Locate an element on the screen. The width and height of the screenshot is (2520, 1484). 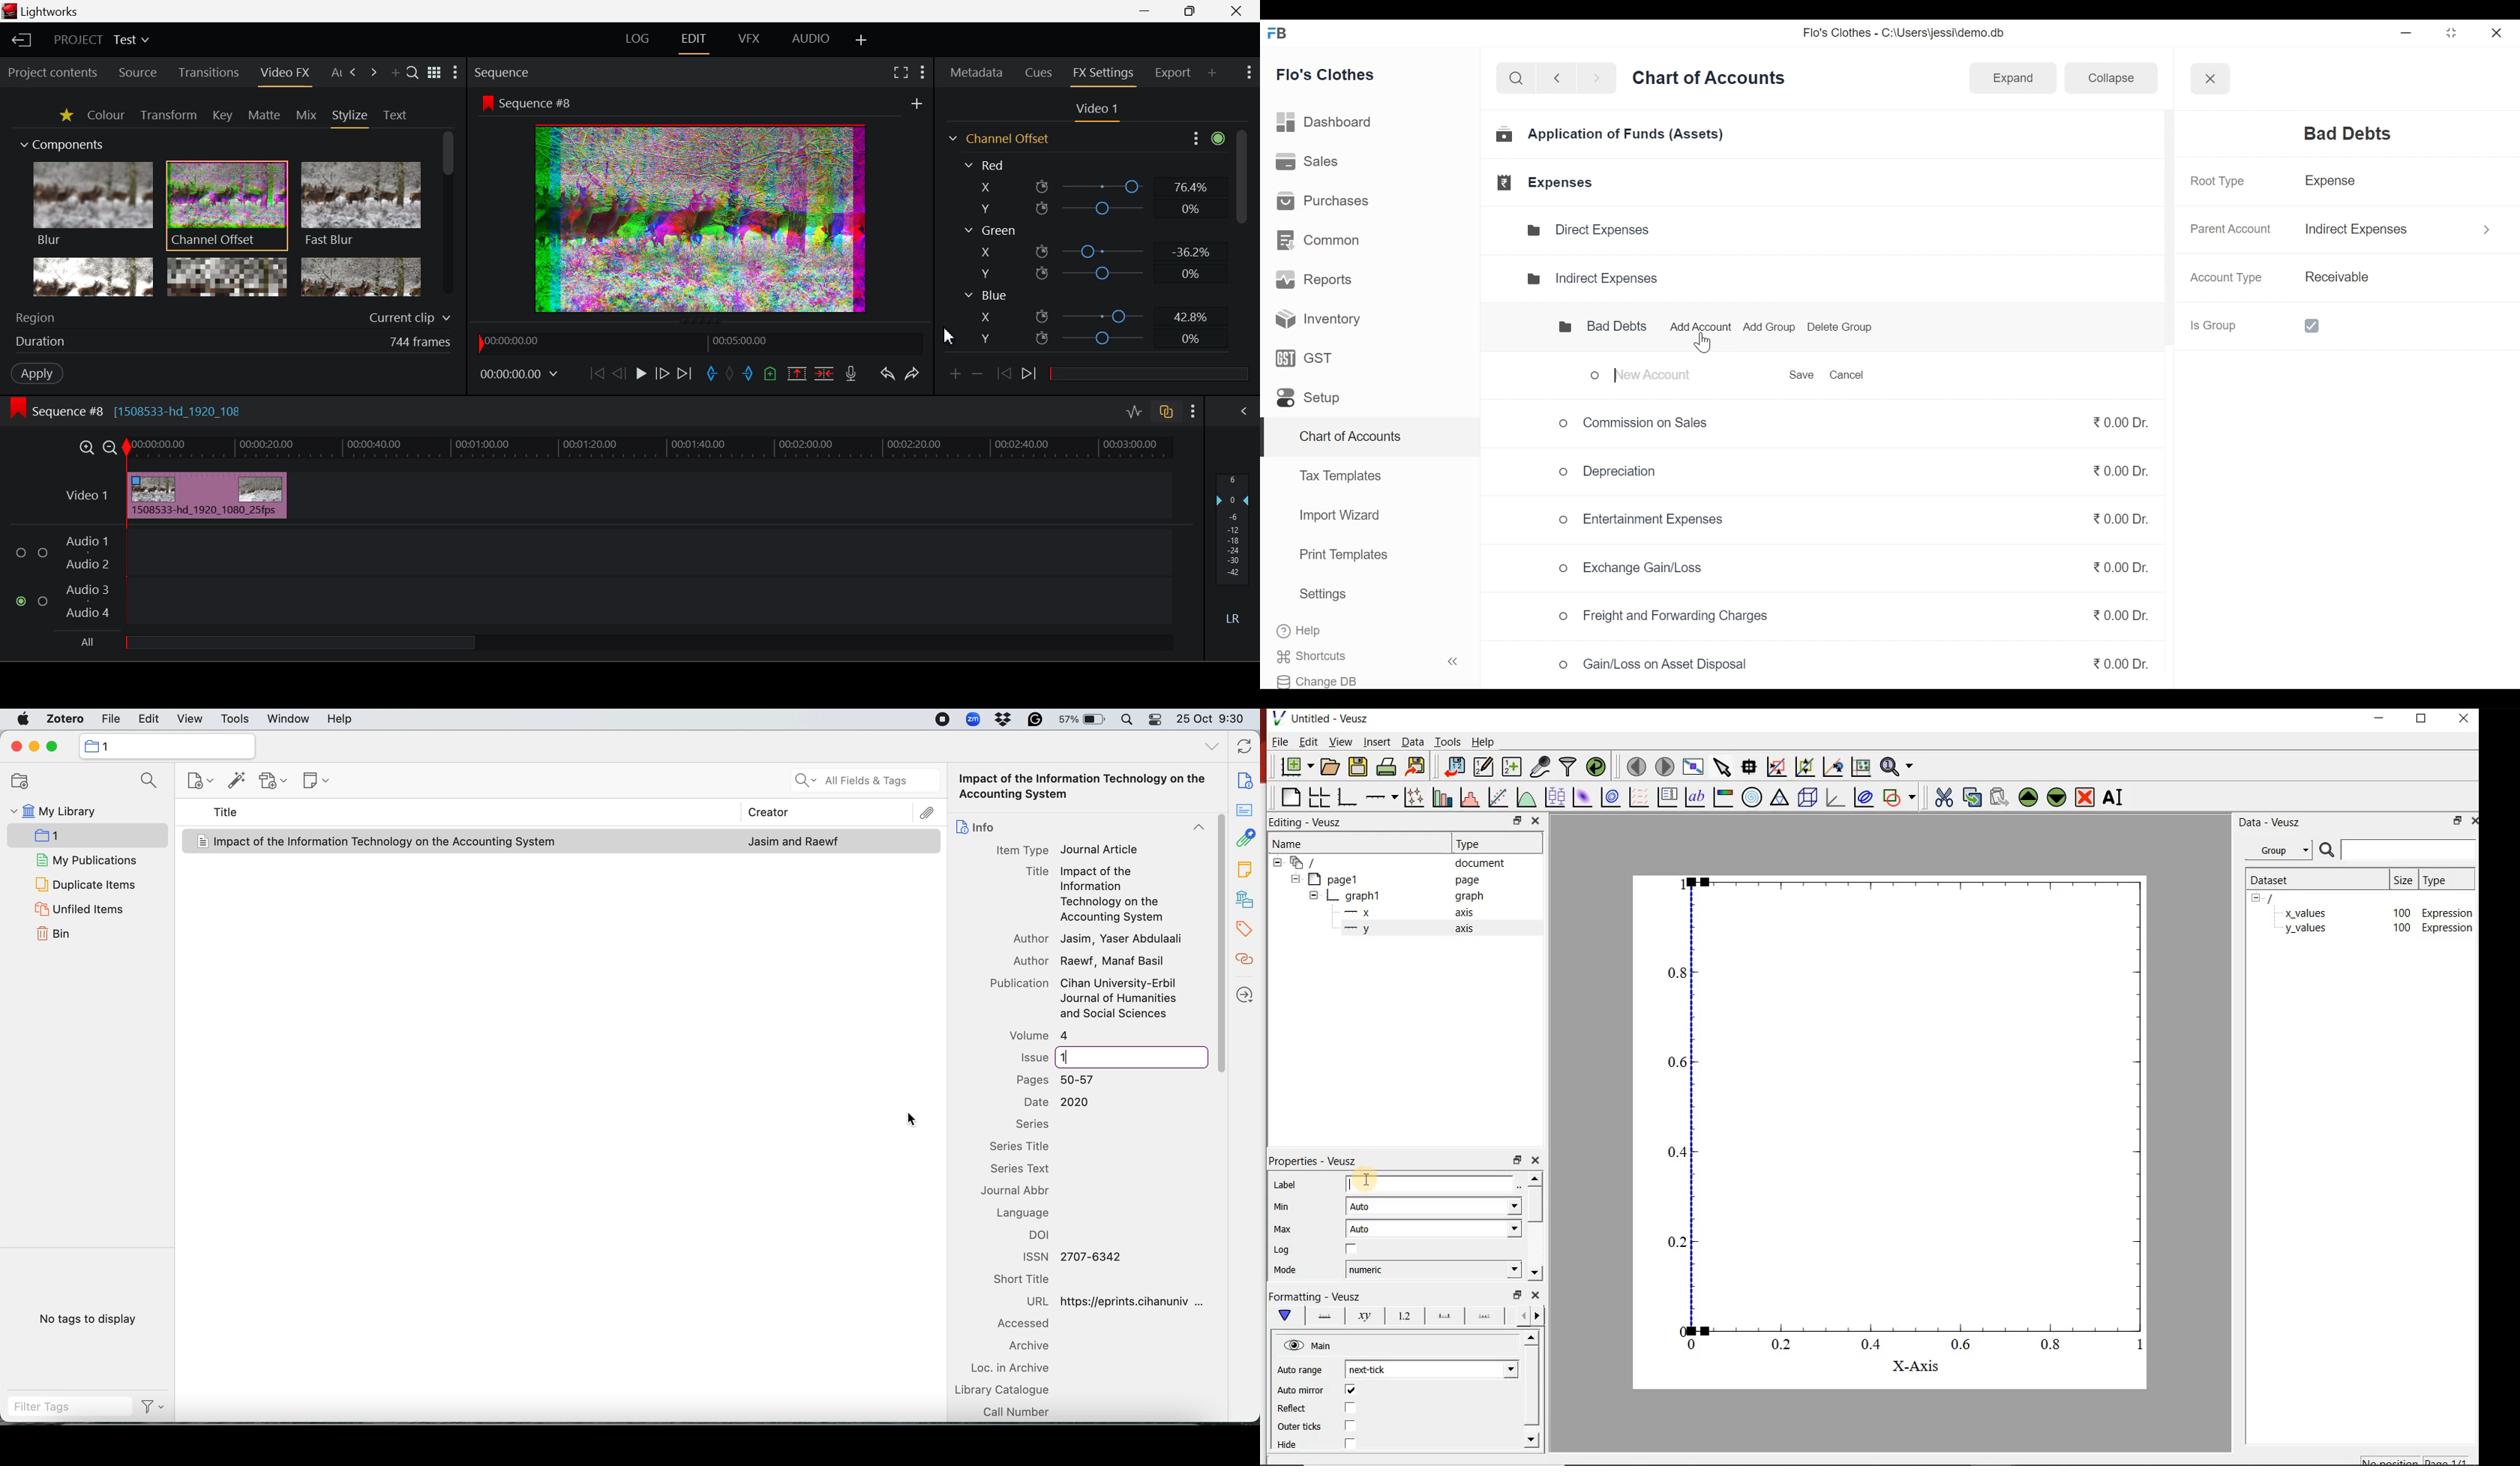
graph is located at coordinates (1888, 1112).